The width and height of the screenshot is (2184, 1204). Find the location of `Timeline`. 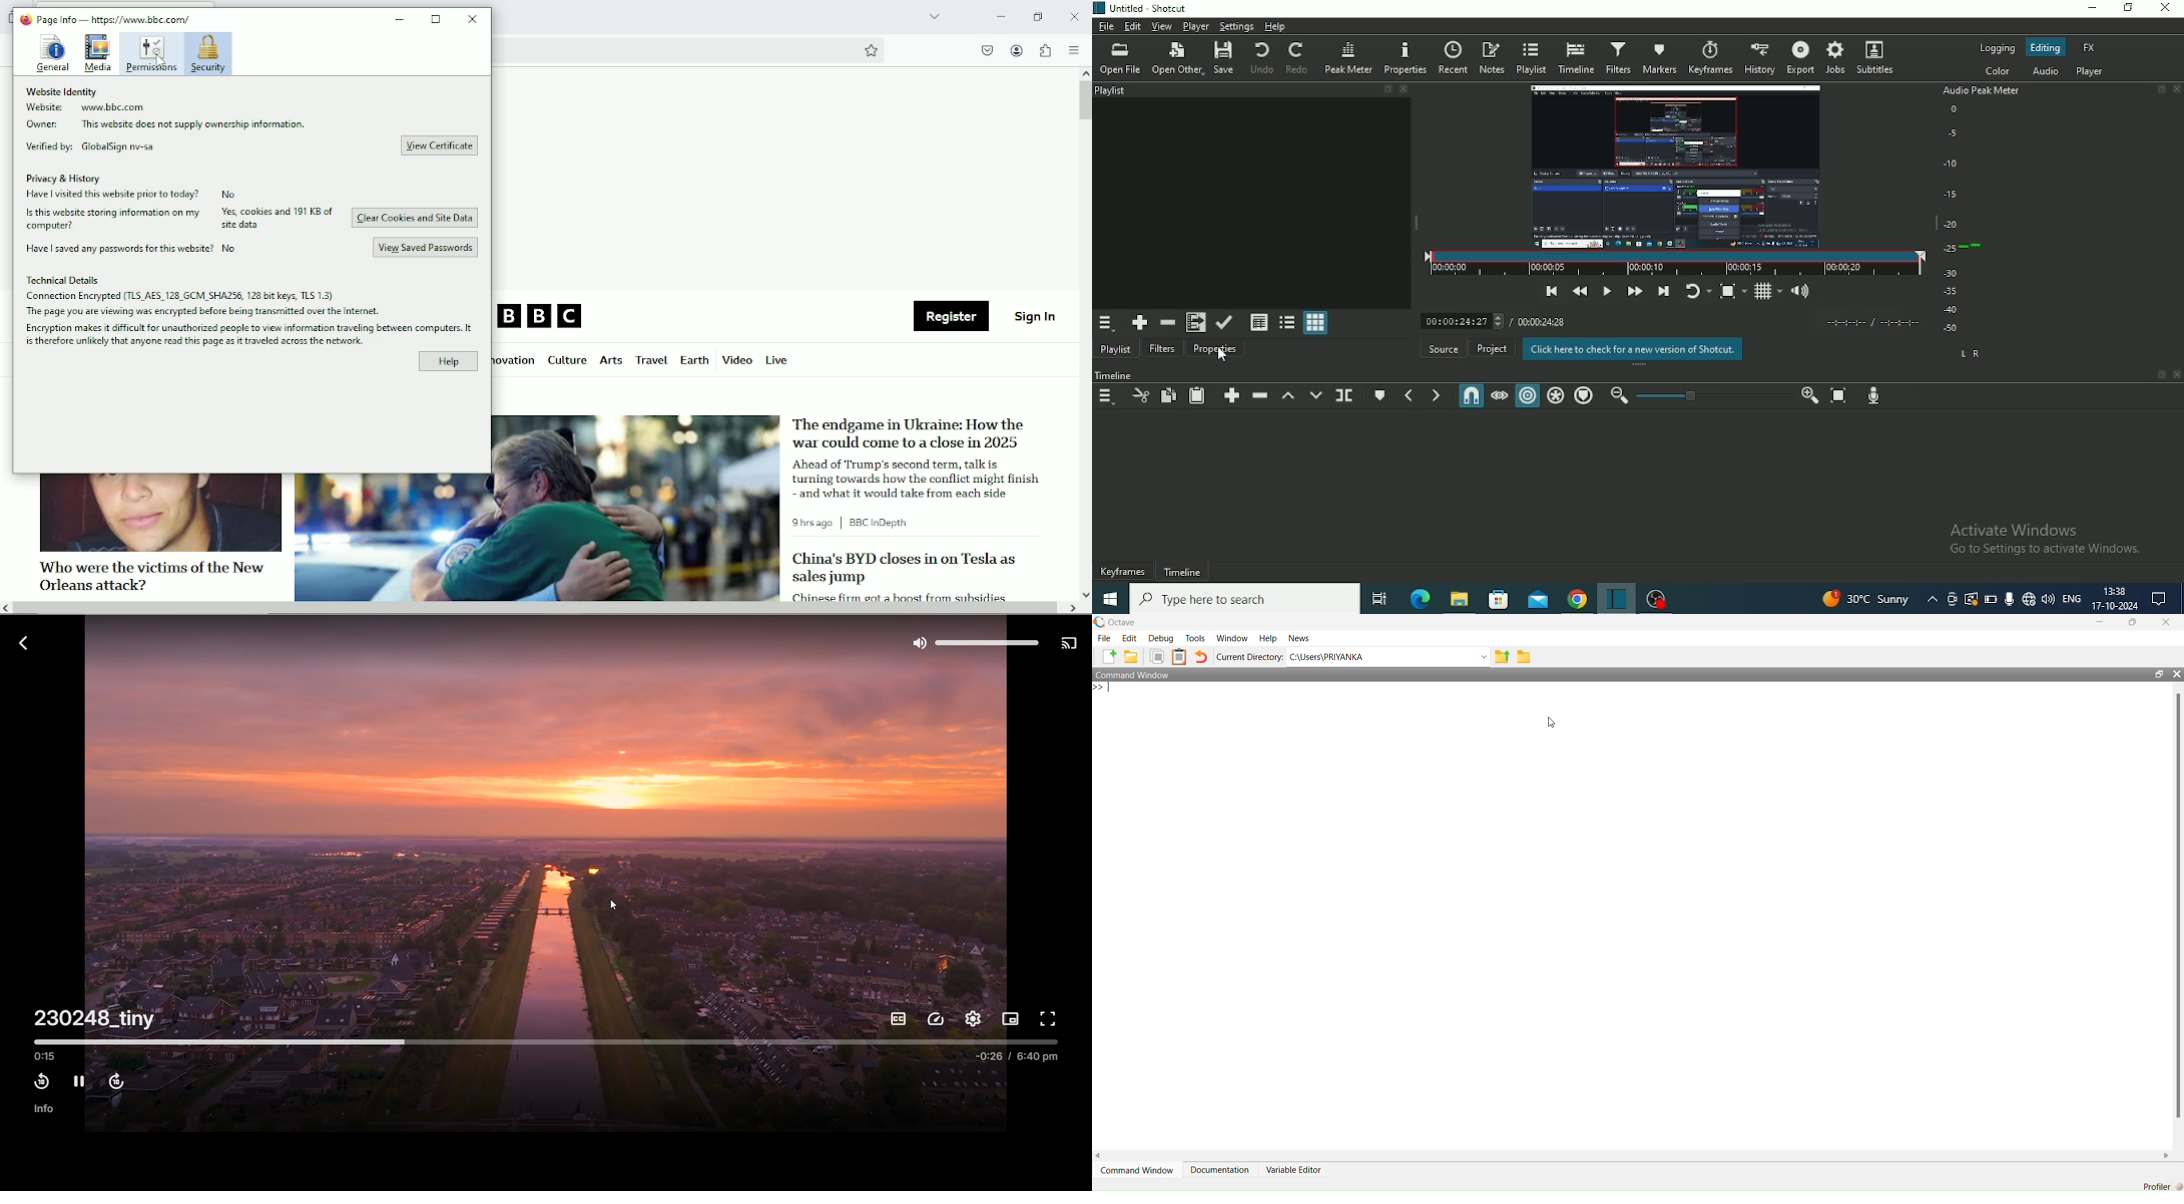

Timeline is located at coordinates (1575, 57).